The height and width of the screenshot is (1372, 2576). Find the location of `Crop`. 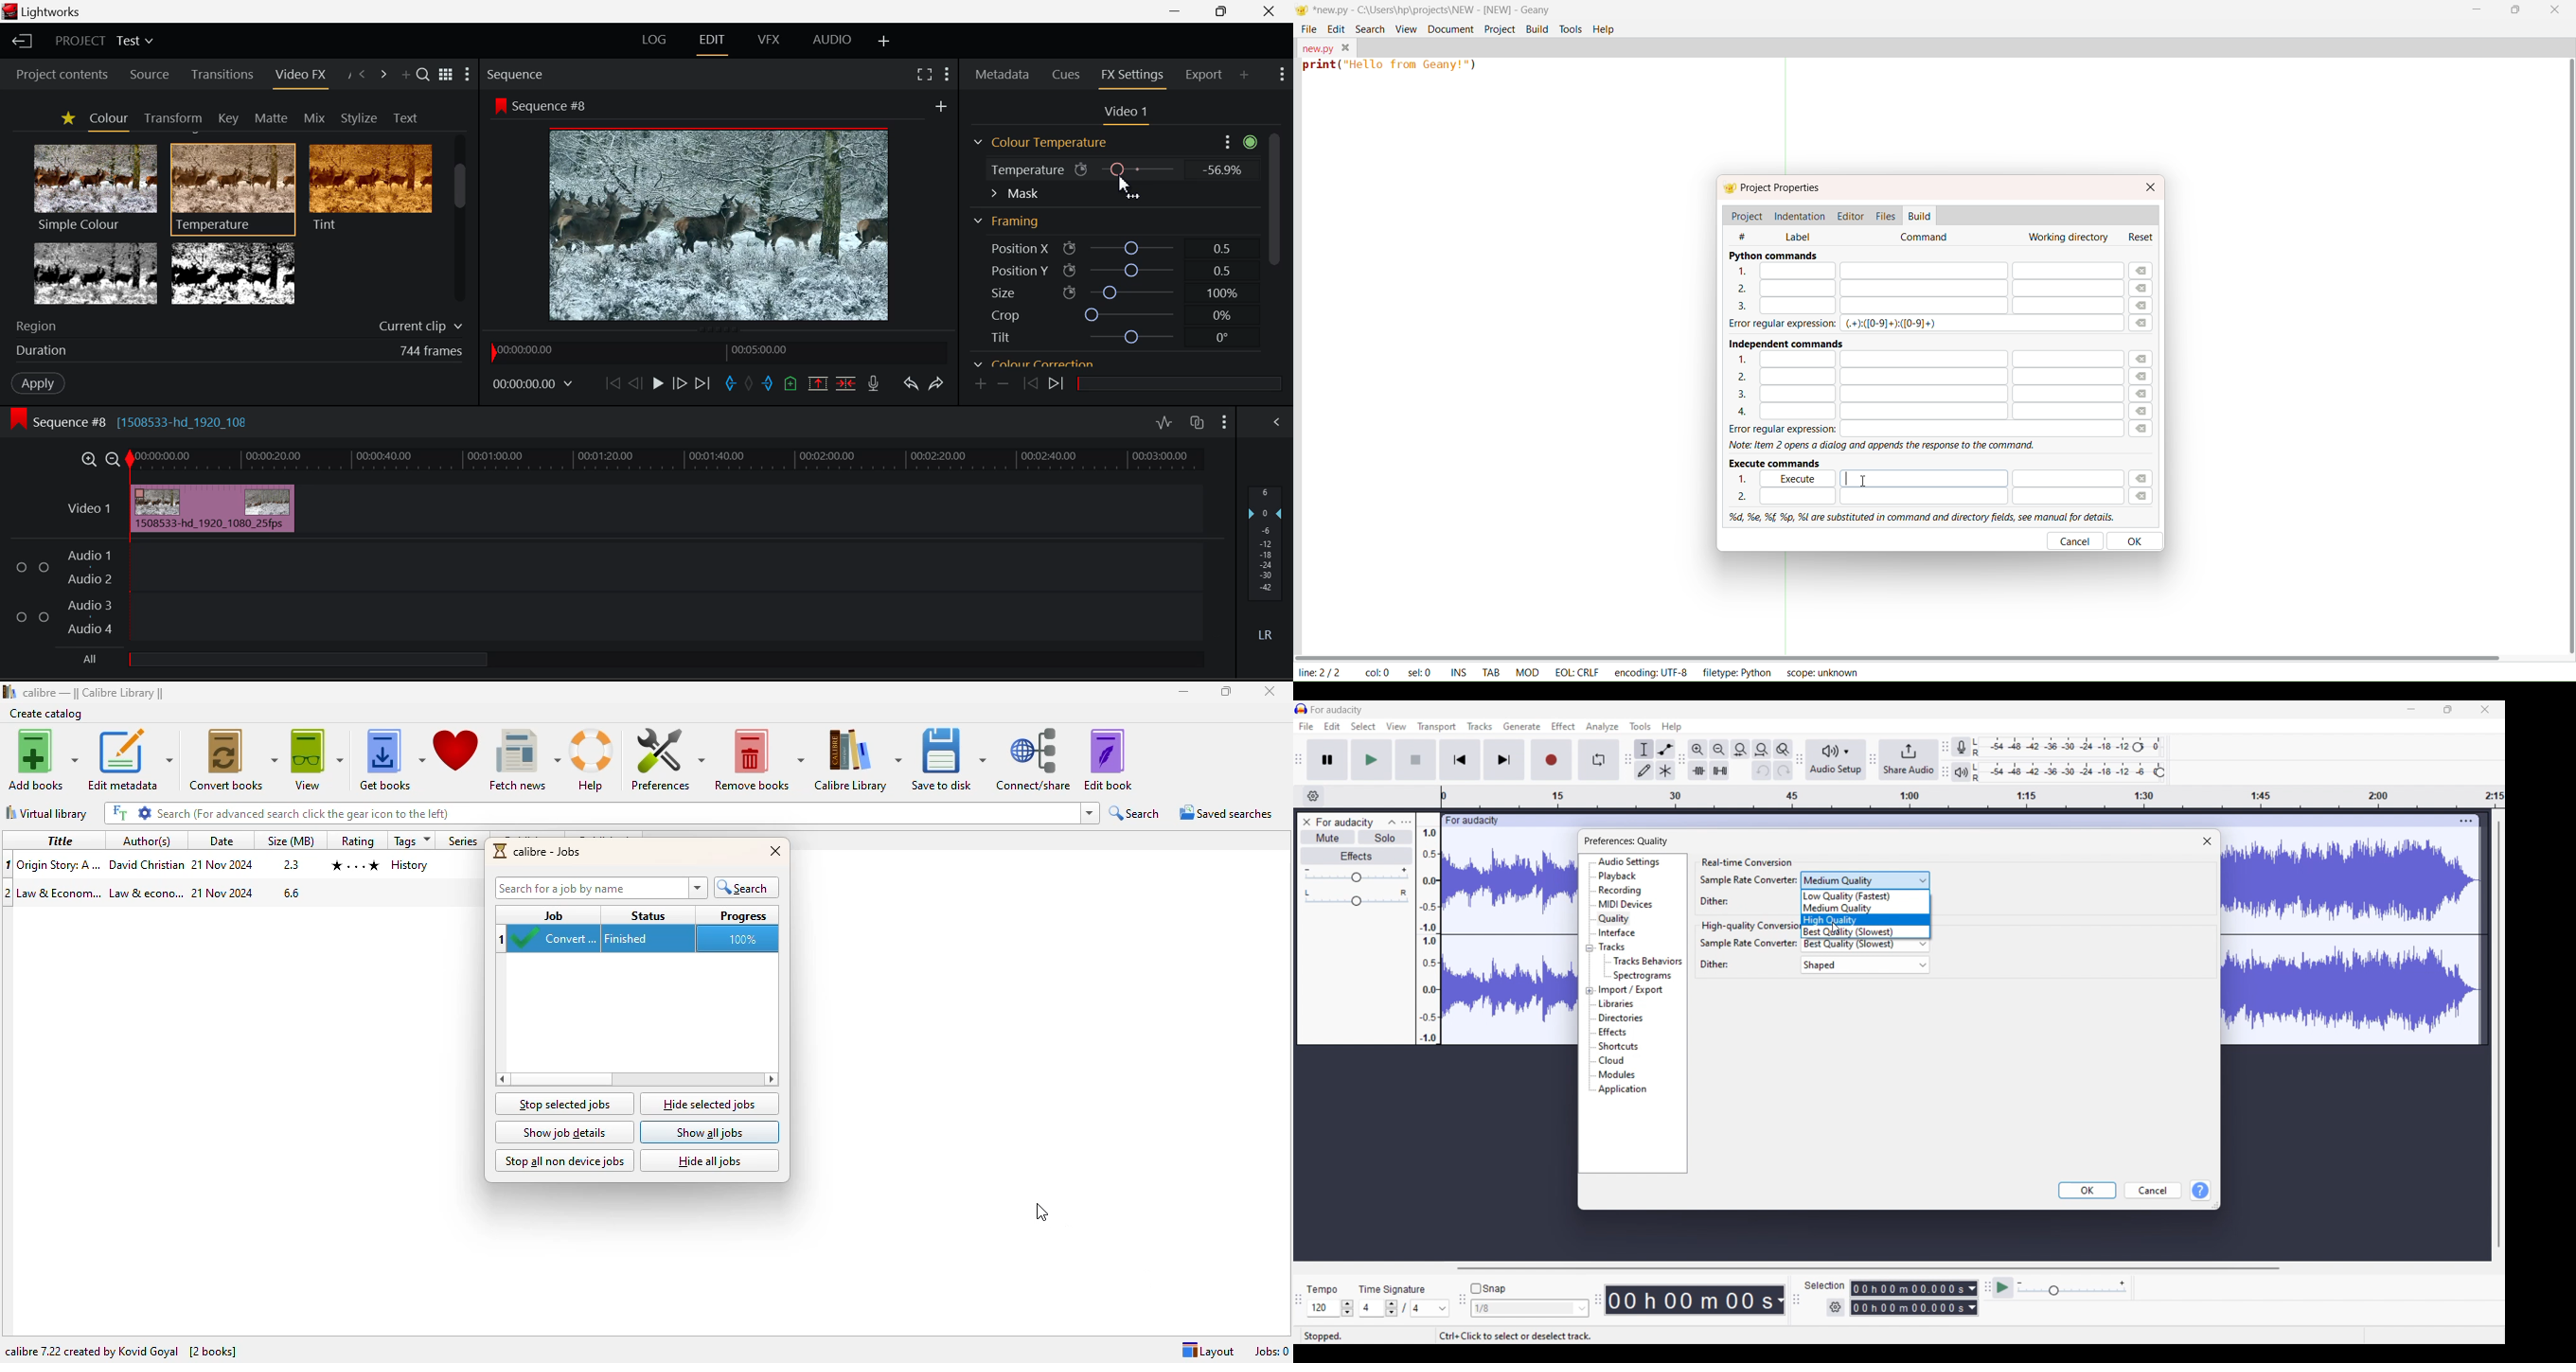

Crop is located at coordinates (1005, 314).